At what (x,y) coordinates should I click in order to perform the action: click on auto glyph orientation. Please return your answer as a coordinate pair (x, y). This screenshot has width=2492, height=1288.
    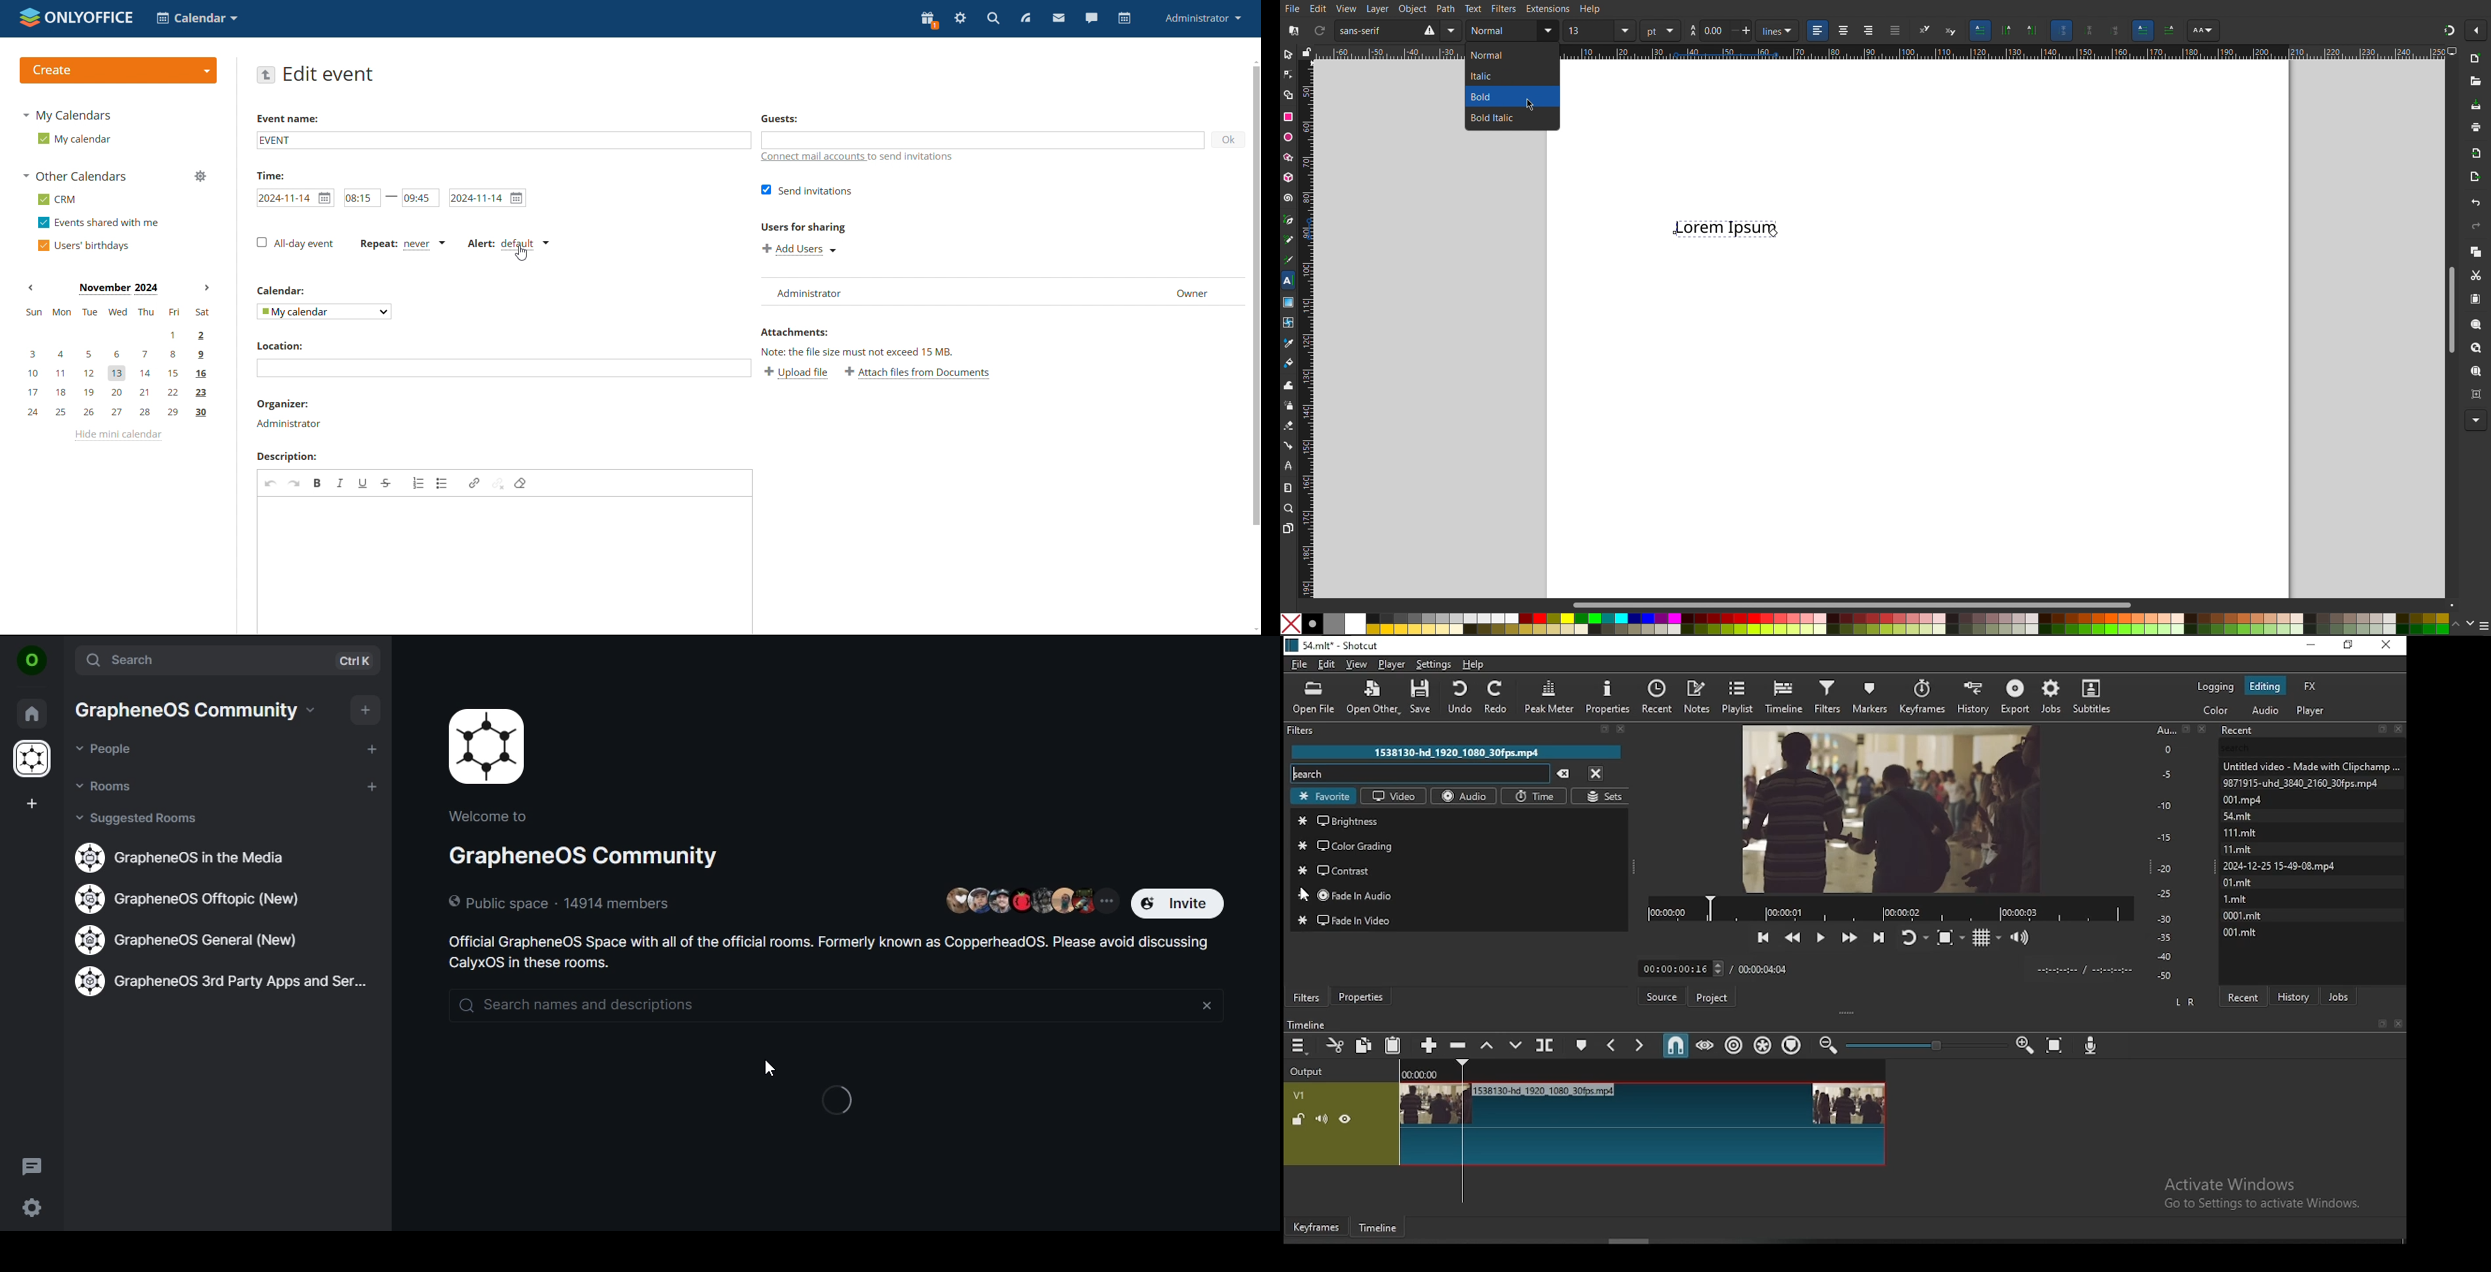
    Looking at the image, I should click on (2061, 30).